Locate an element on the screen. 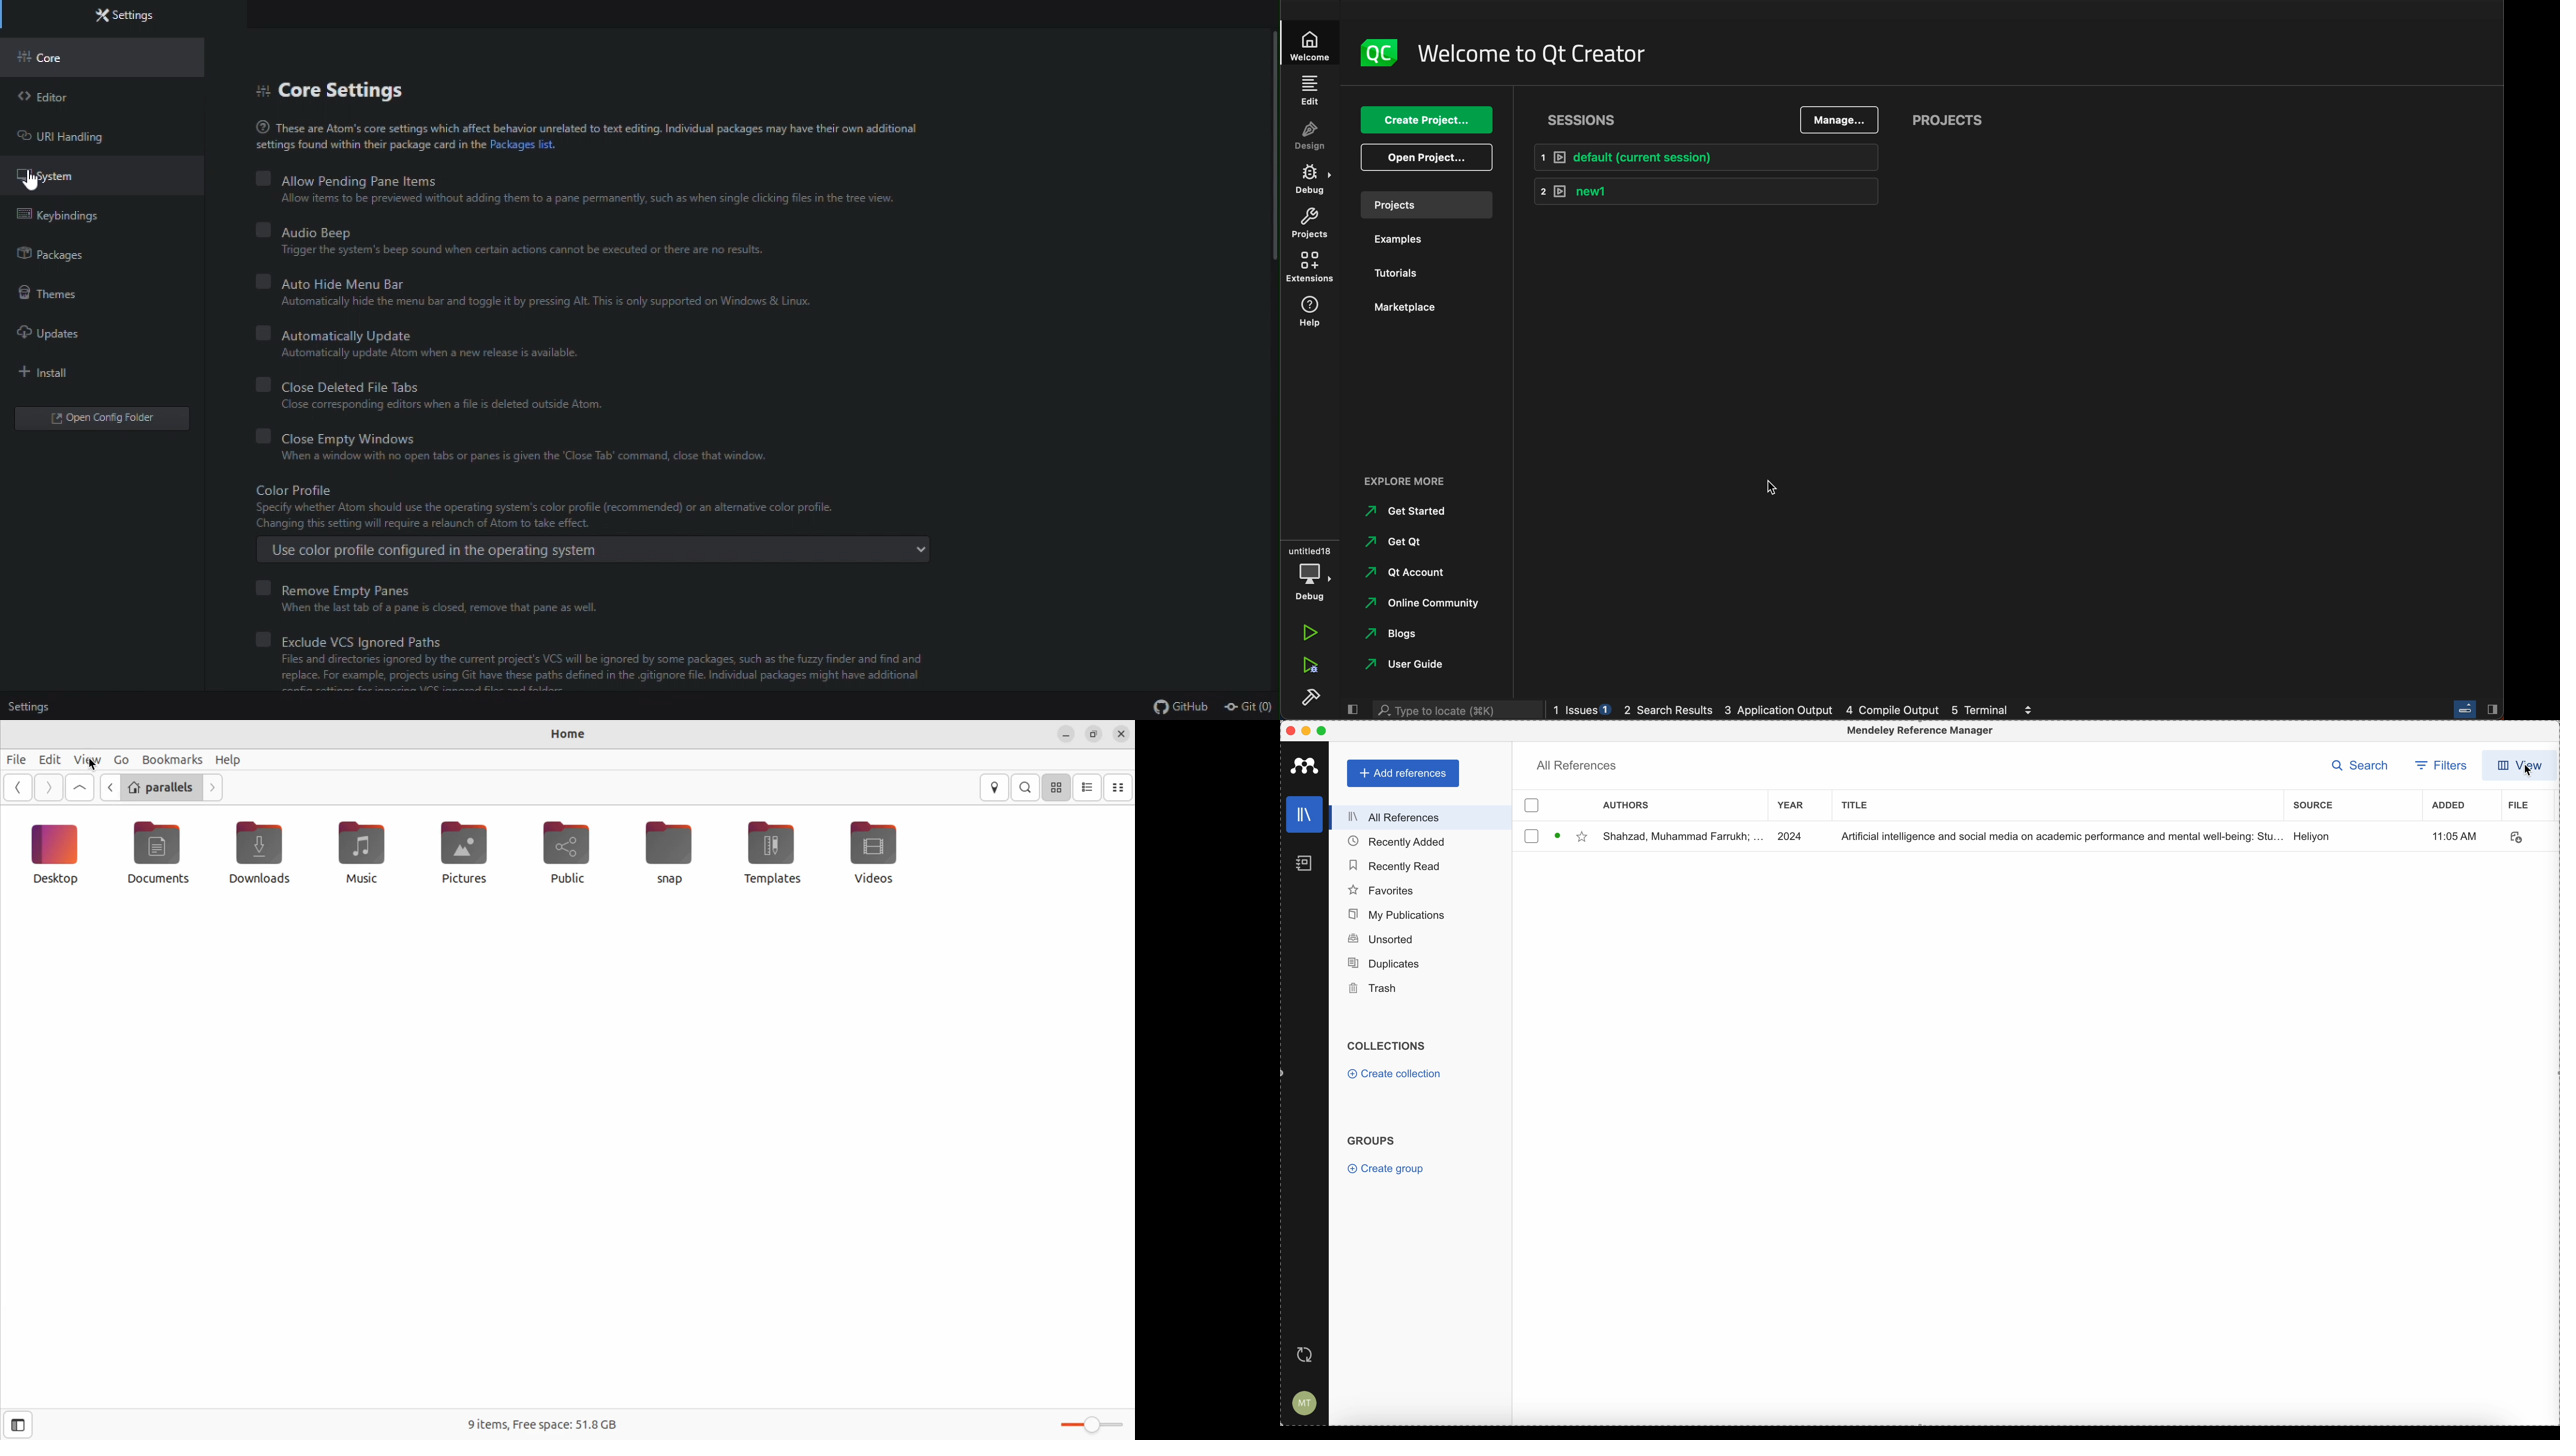  files is located at coordinates (17, 757).